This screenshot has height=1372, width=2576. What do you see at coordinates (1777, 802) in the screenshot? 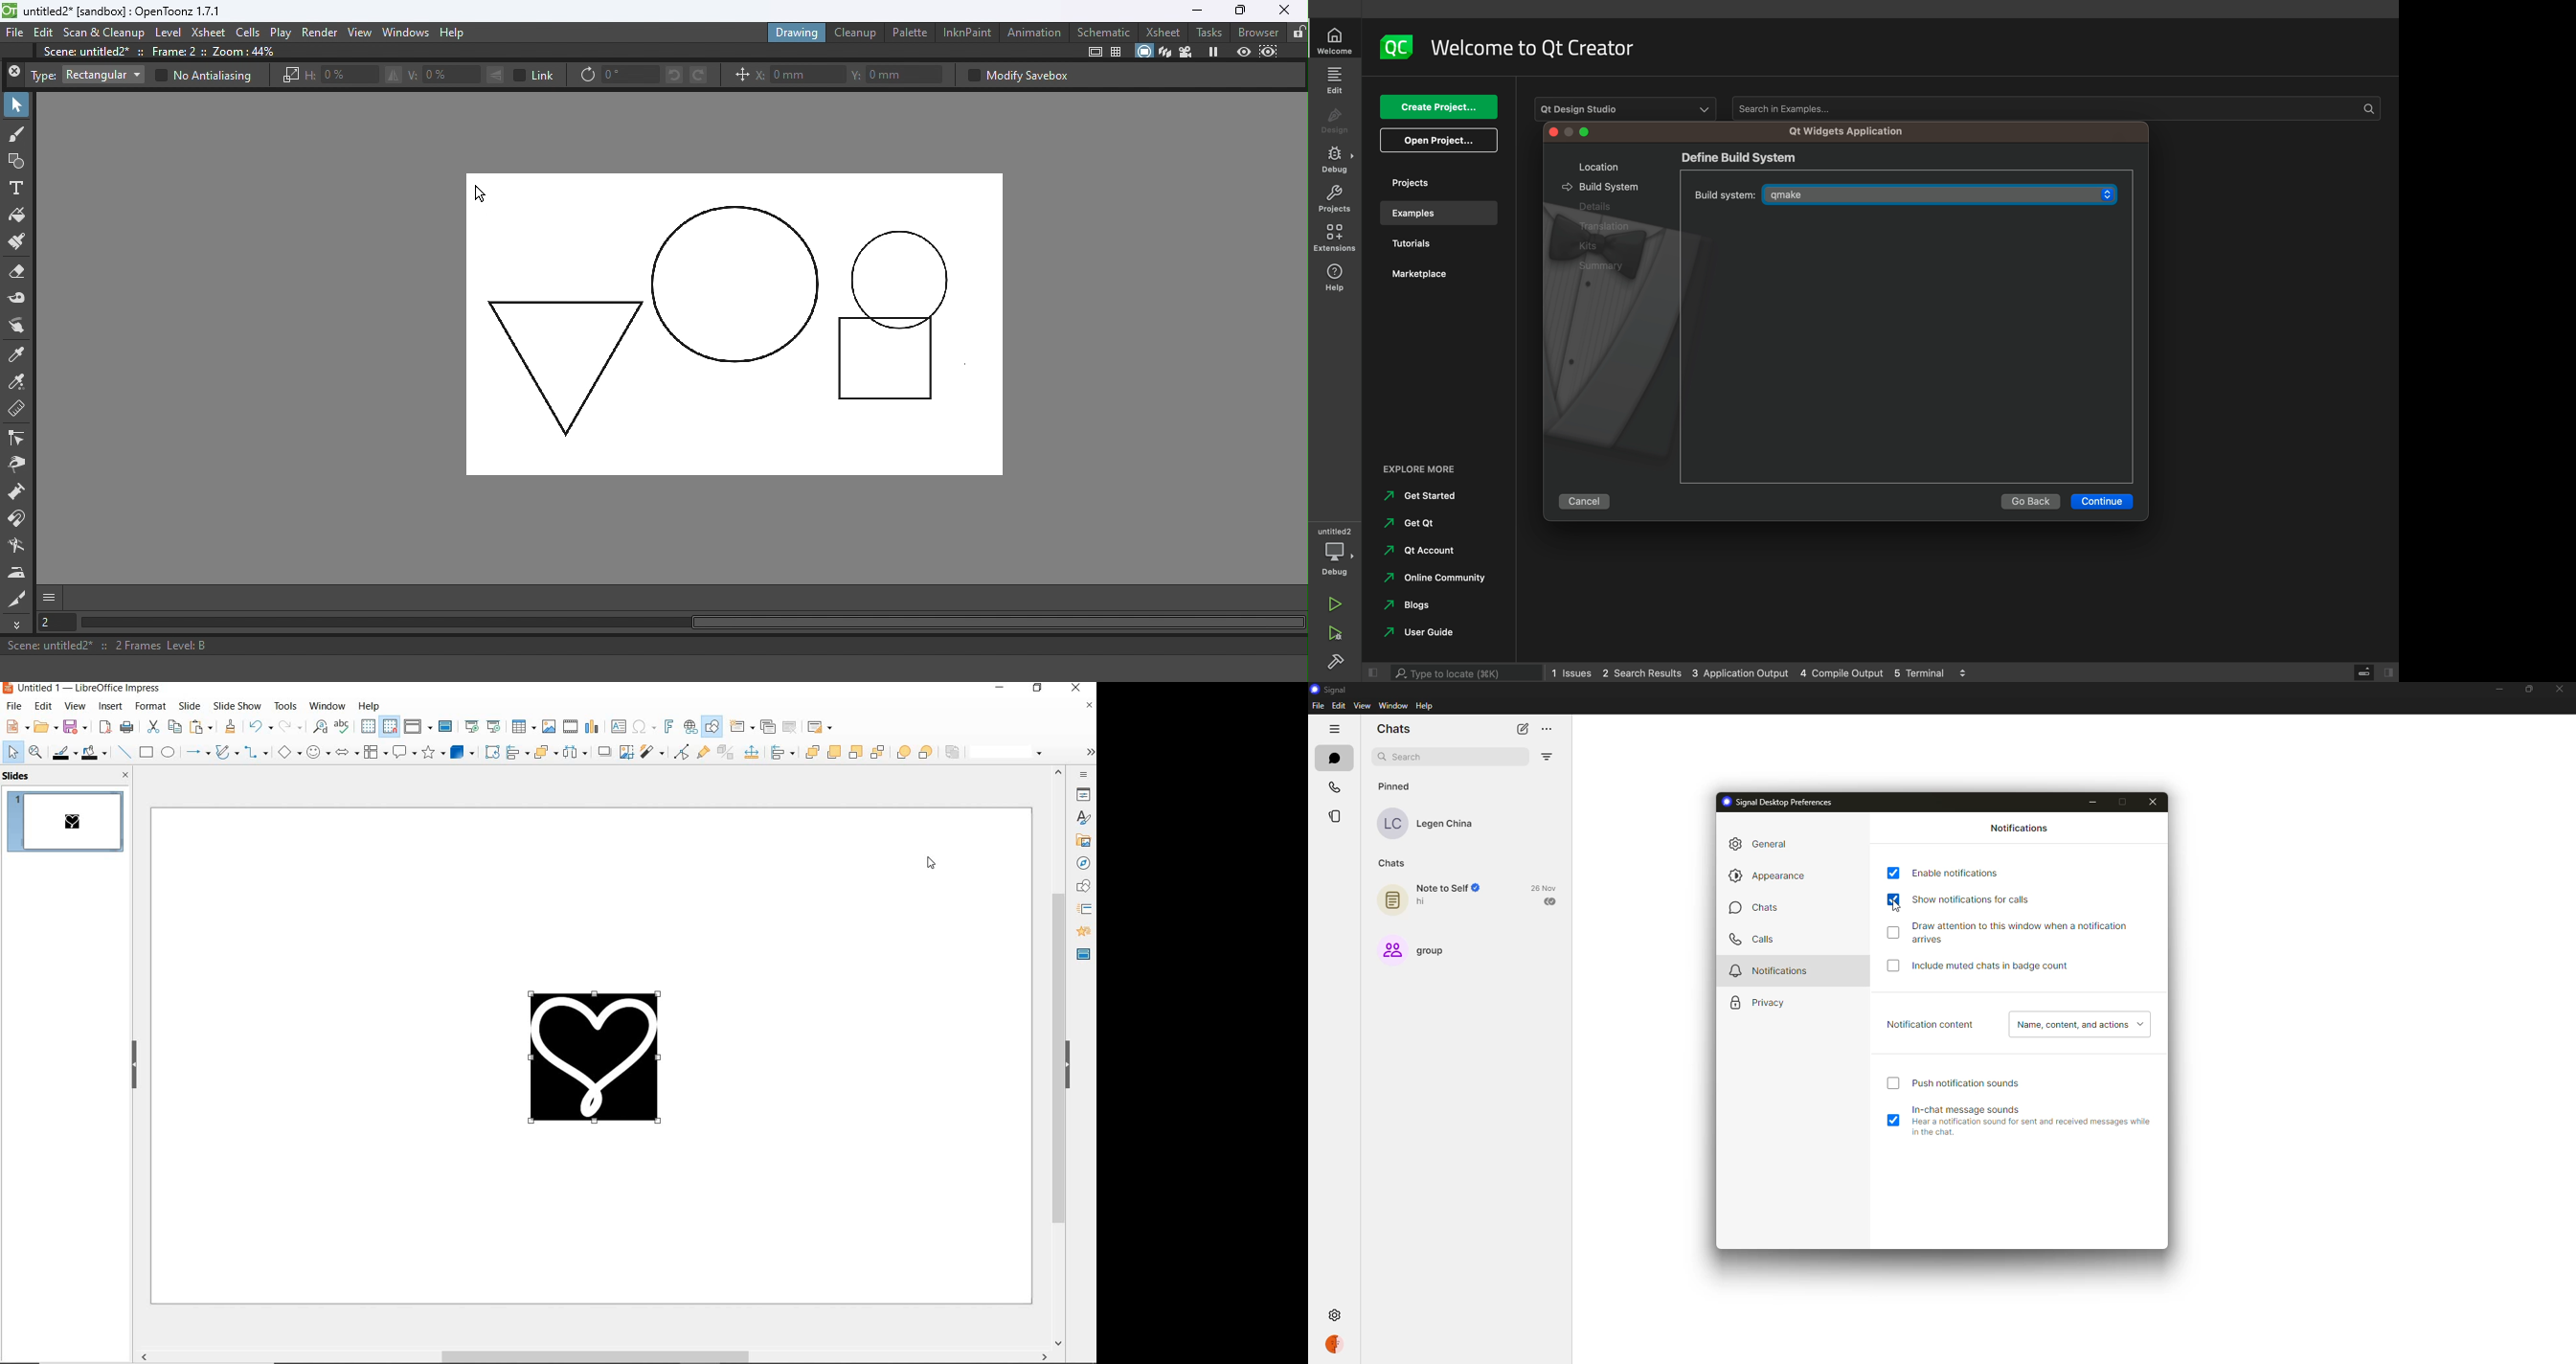
I see `signal desktop preferences` at bounding box center [1777, 802].